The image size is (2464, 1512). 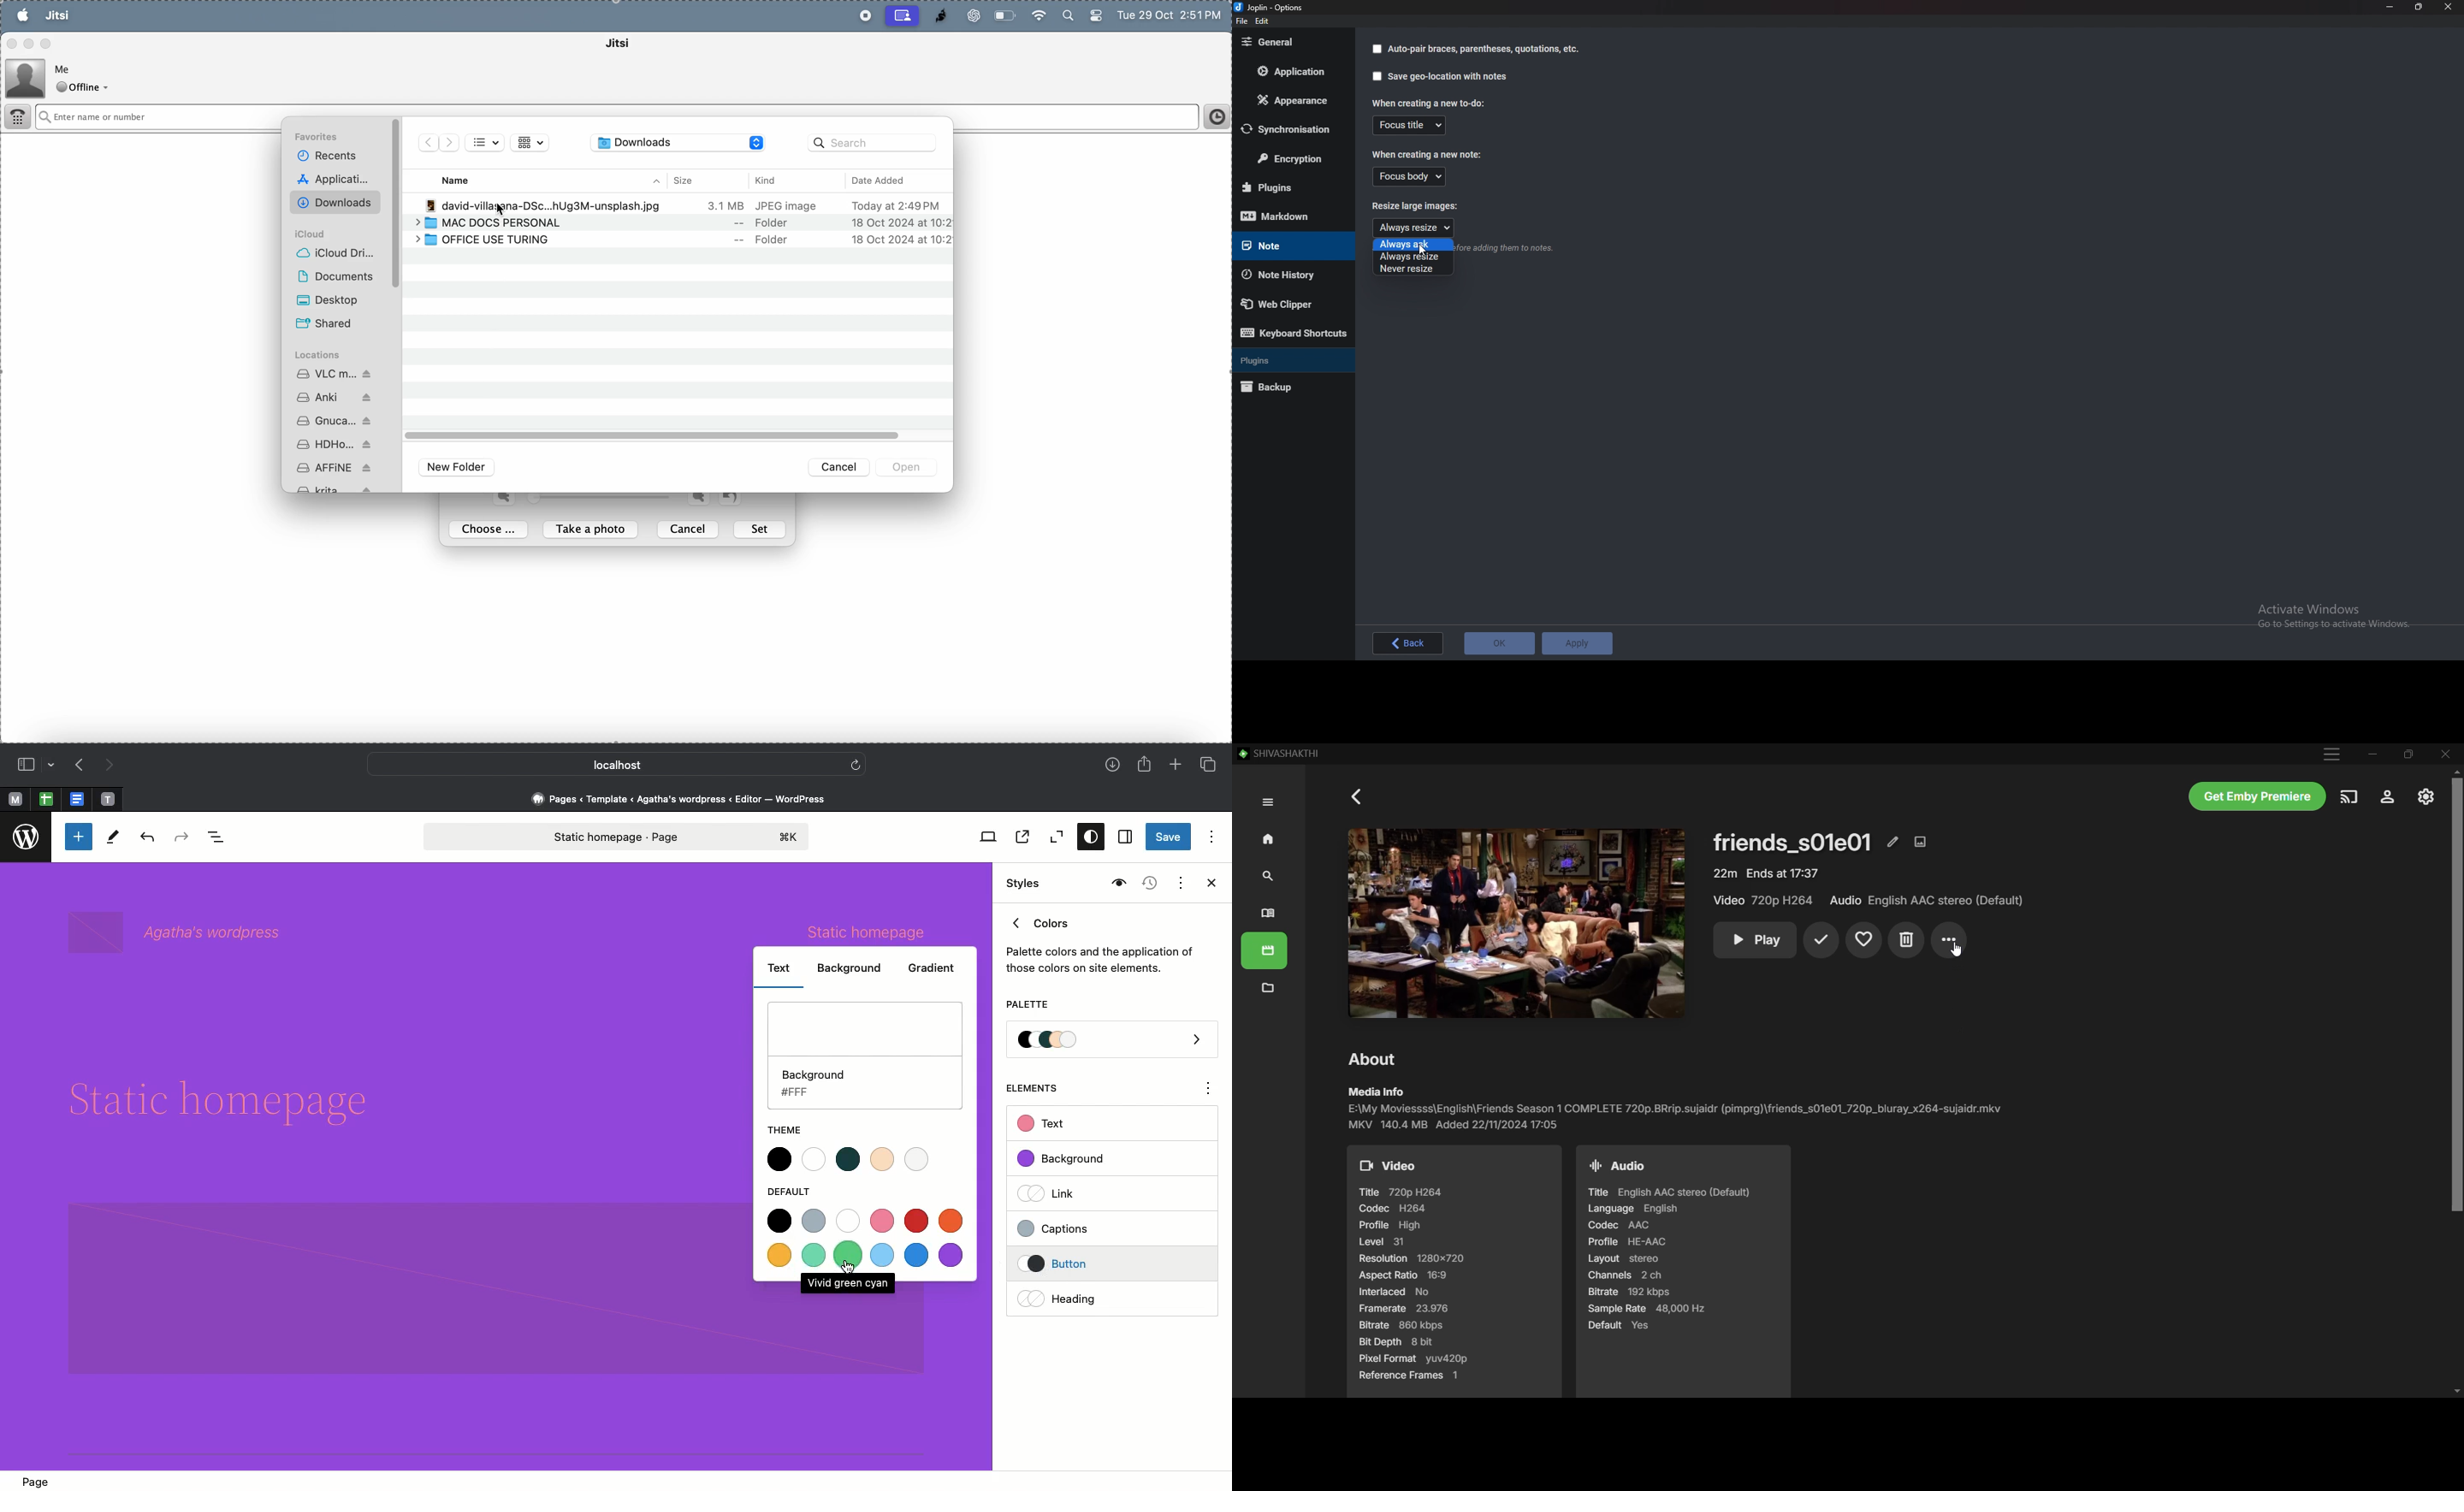 I want to click on Pinned tab, so click(x=15, y=800).